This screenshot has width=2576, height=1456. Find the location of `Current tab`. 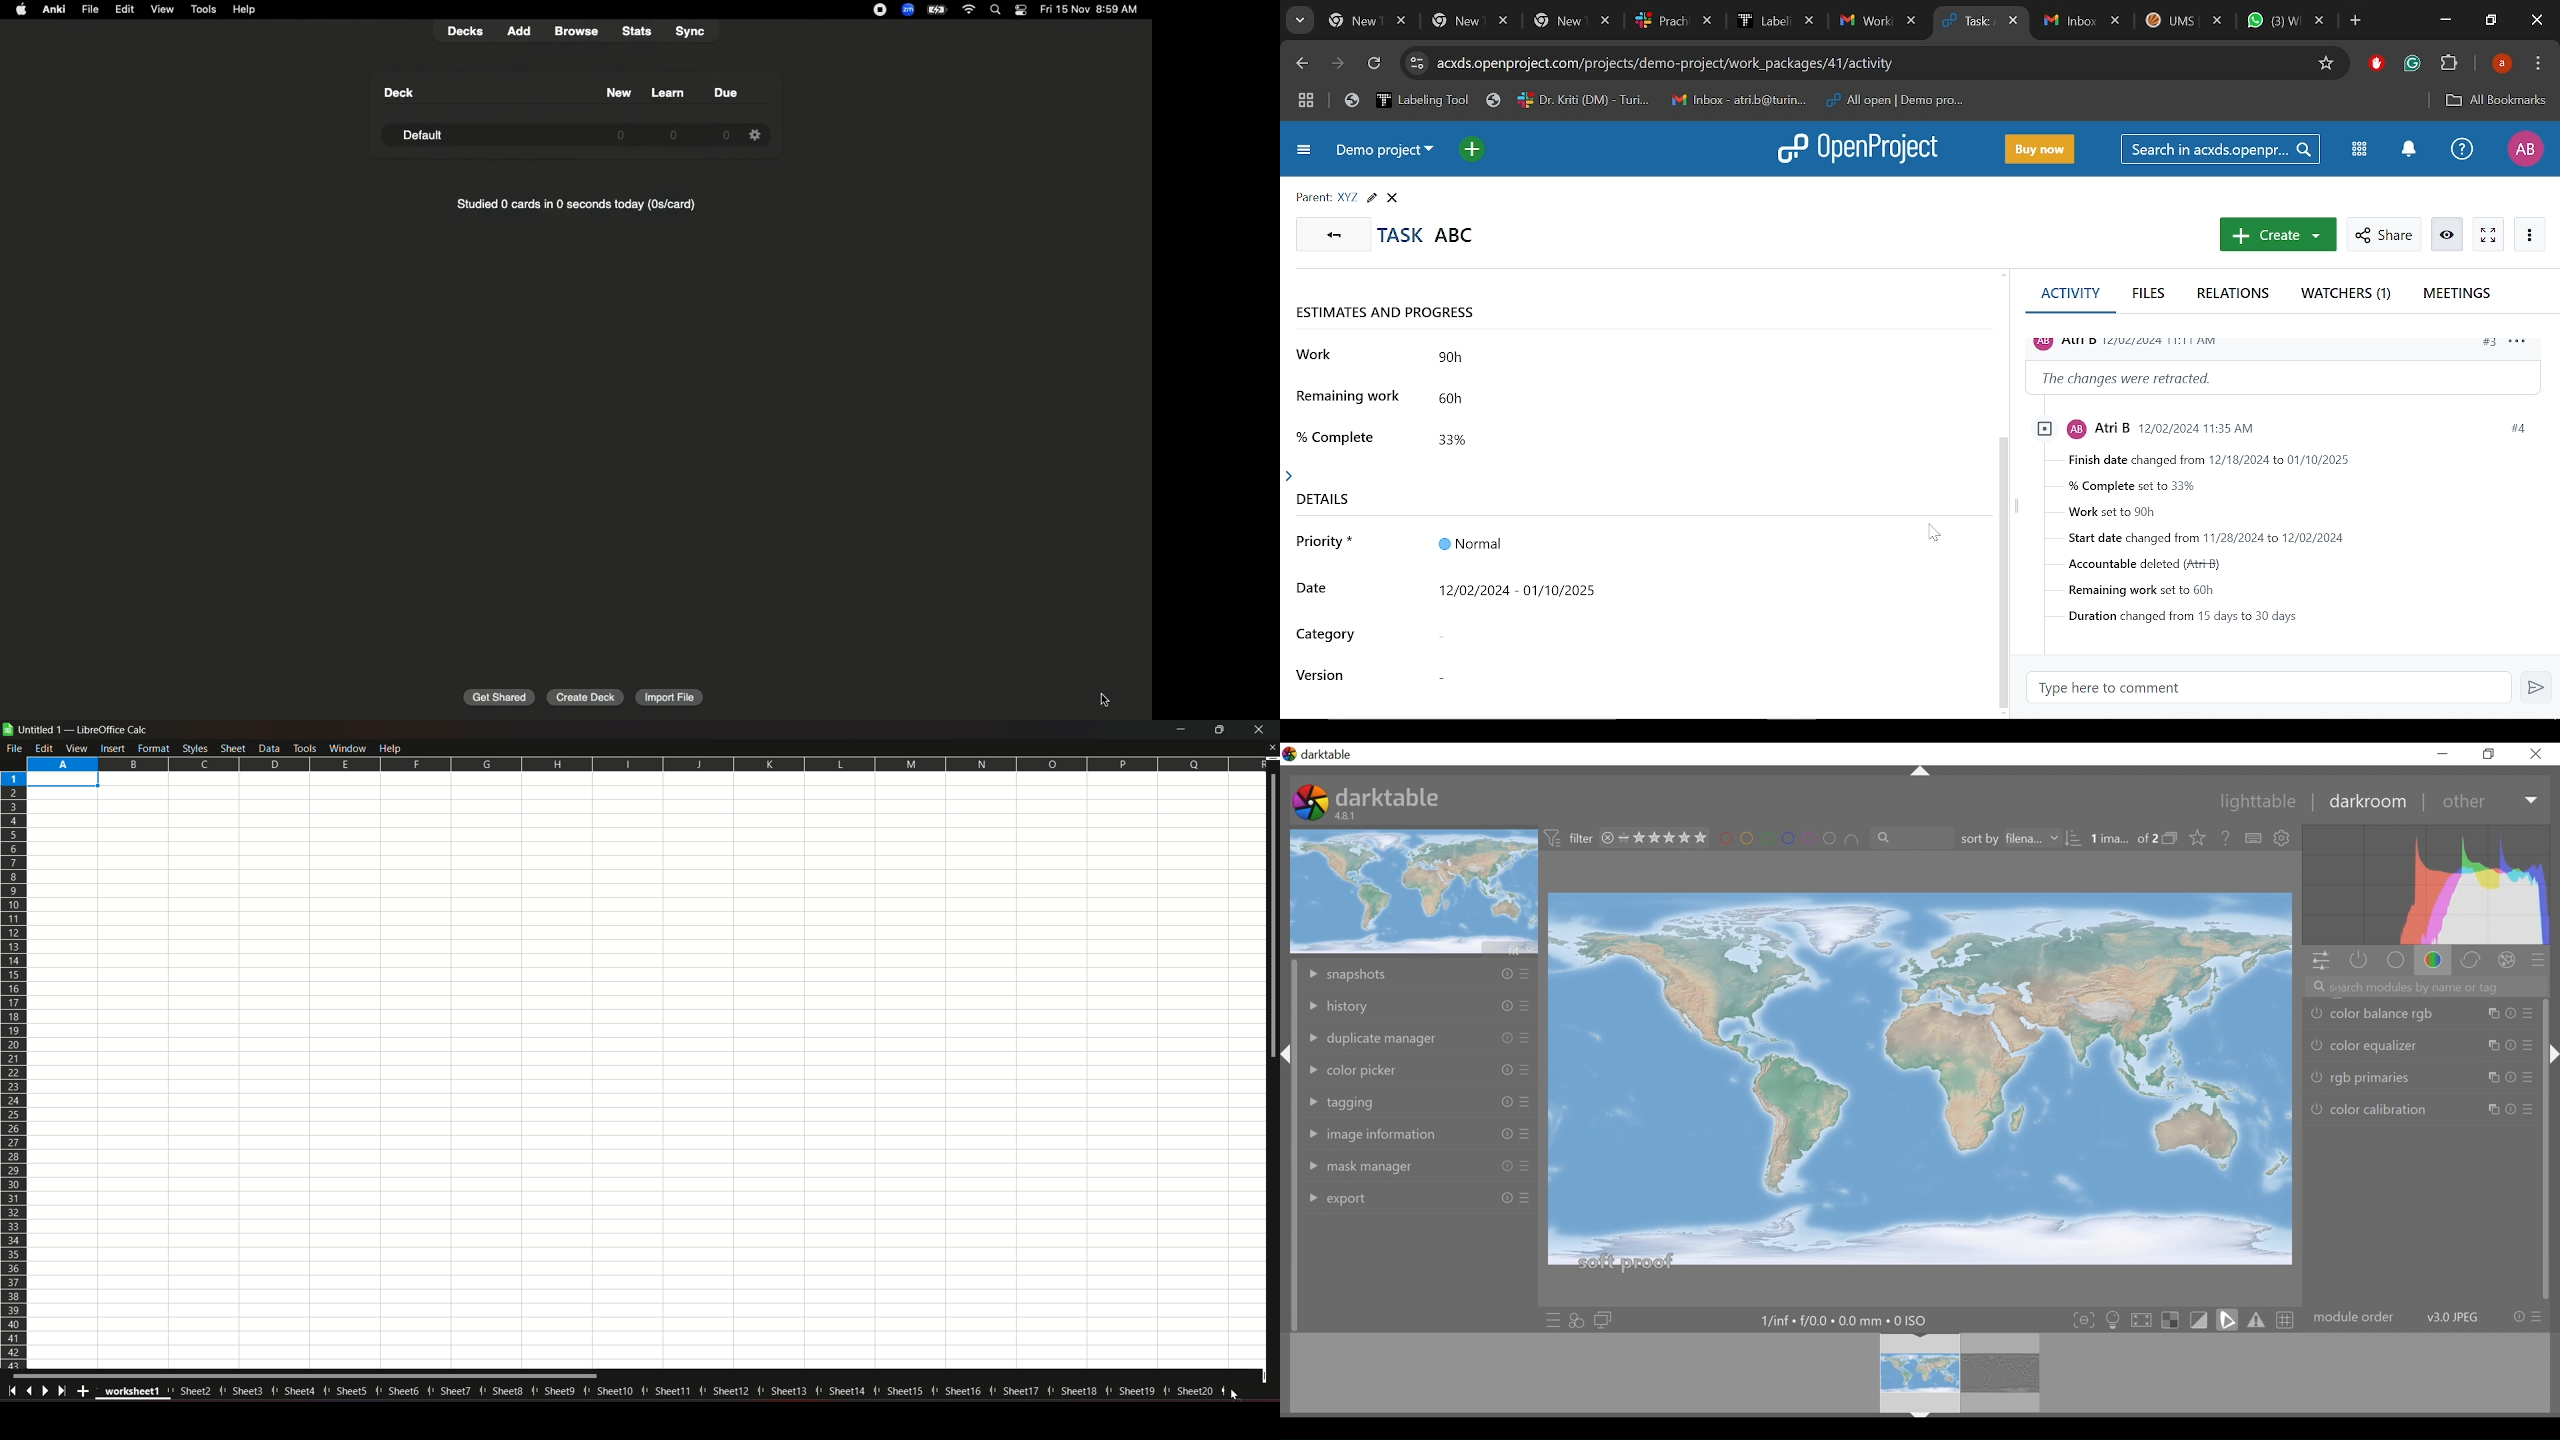

Current tab is located at coordinates (1970, 22).